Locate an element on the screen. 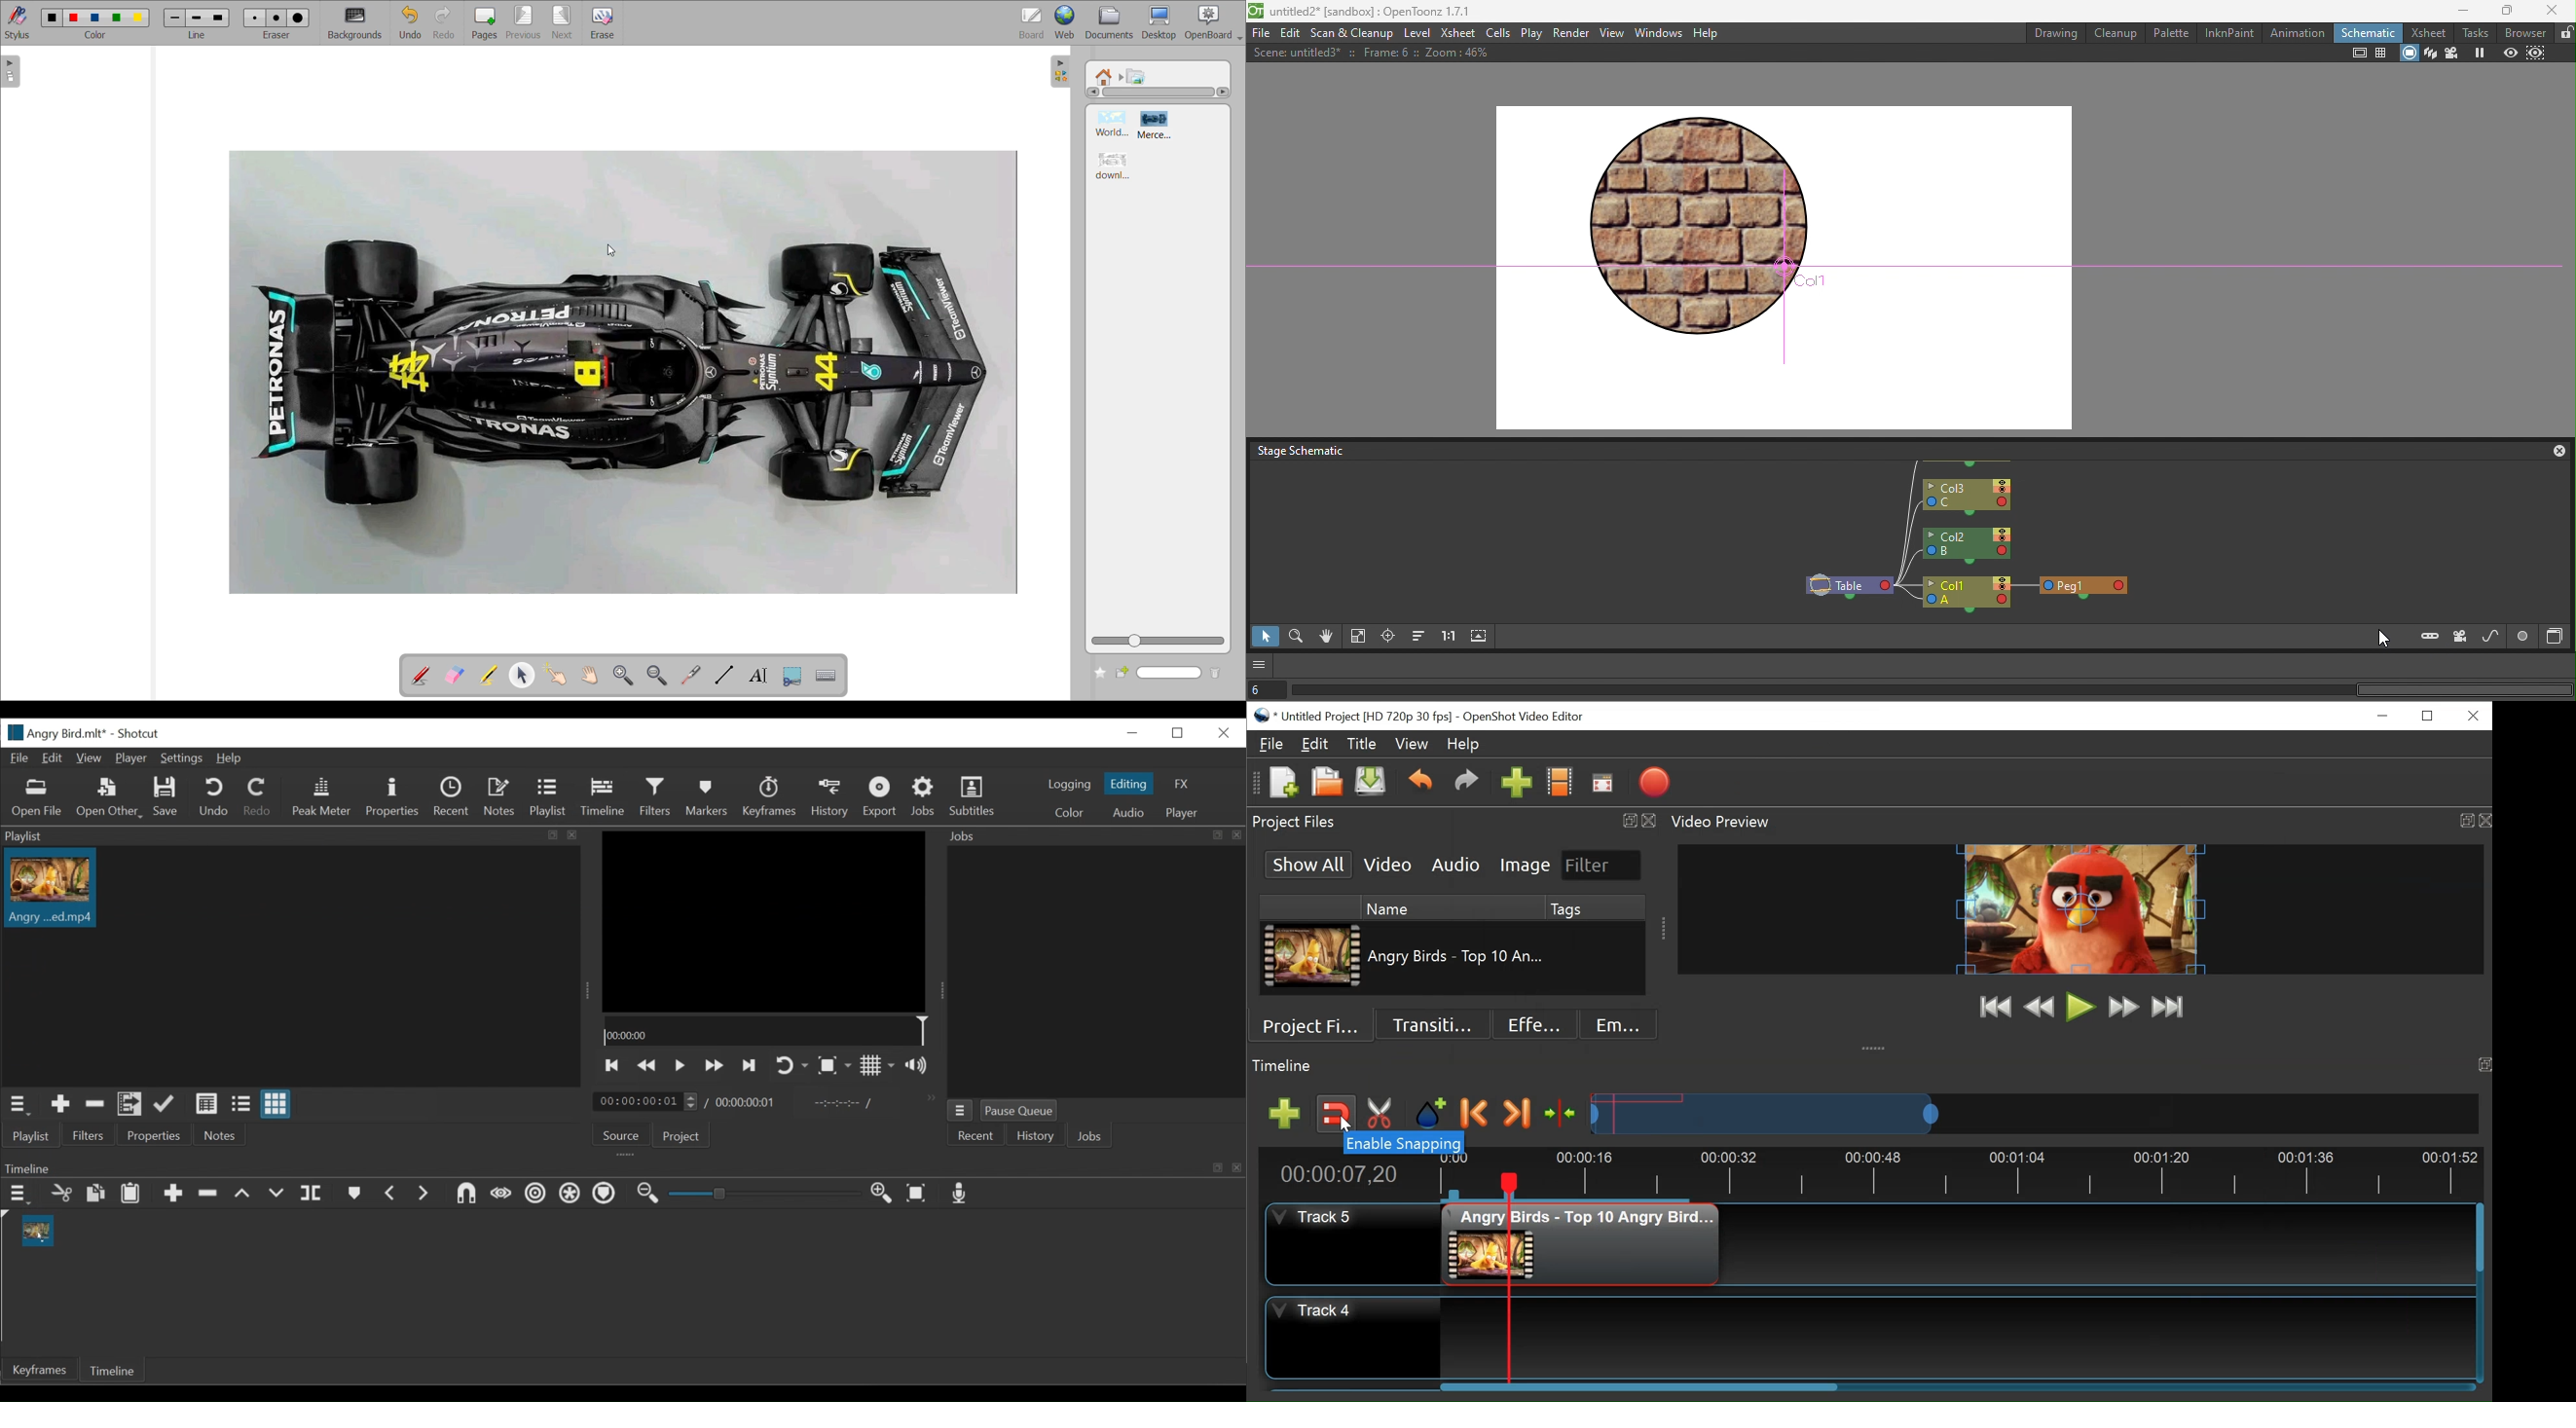 The image size is (2576, 1428). Cells  is located at coordinates (1496, 34).